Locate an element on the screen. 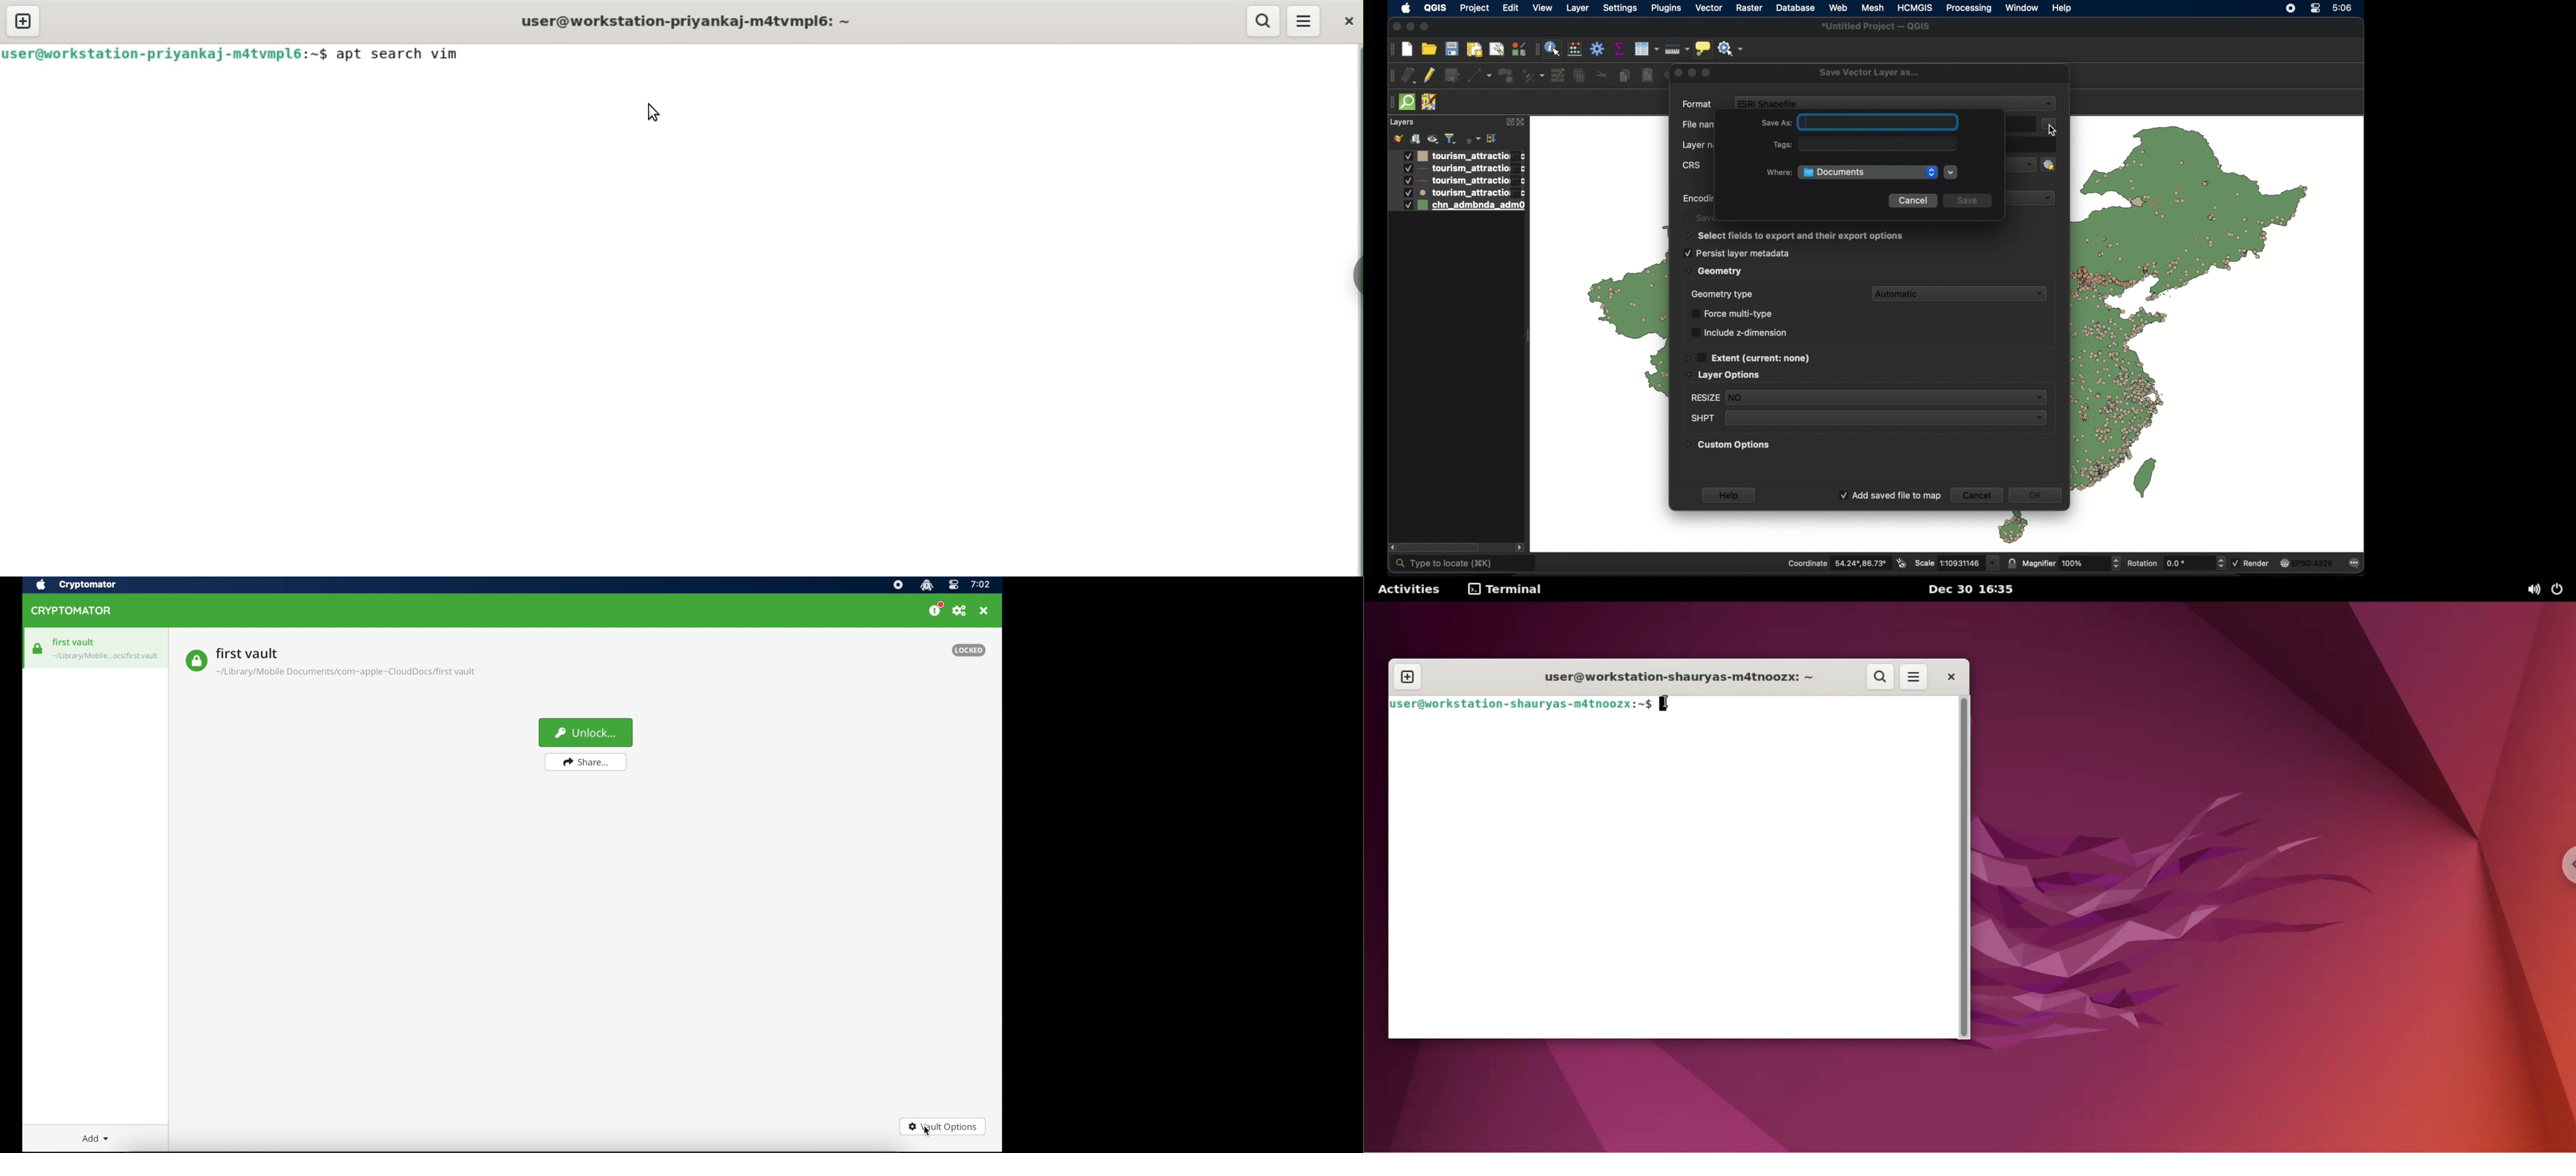 The image size is (2576, 1176). format is located at coordinates (1698, 105).